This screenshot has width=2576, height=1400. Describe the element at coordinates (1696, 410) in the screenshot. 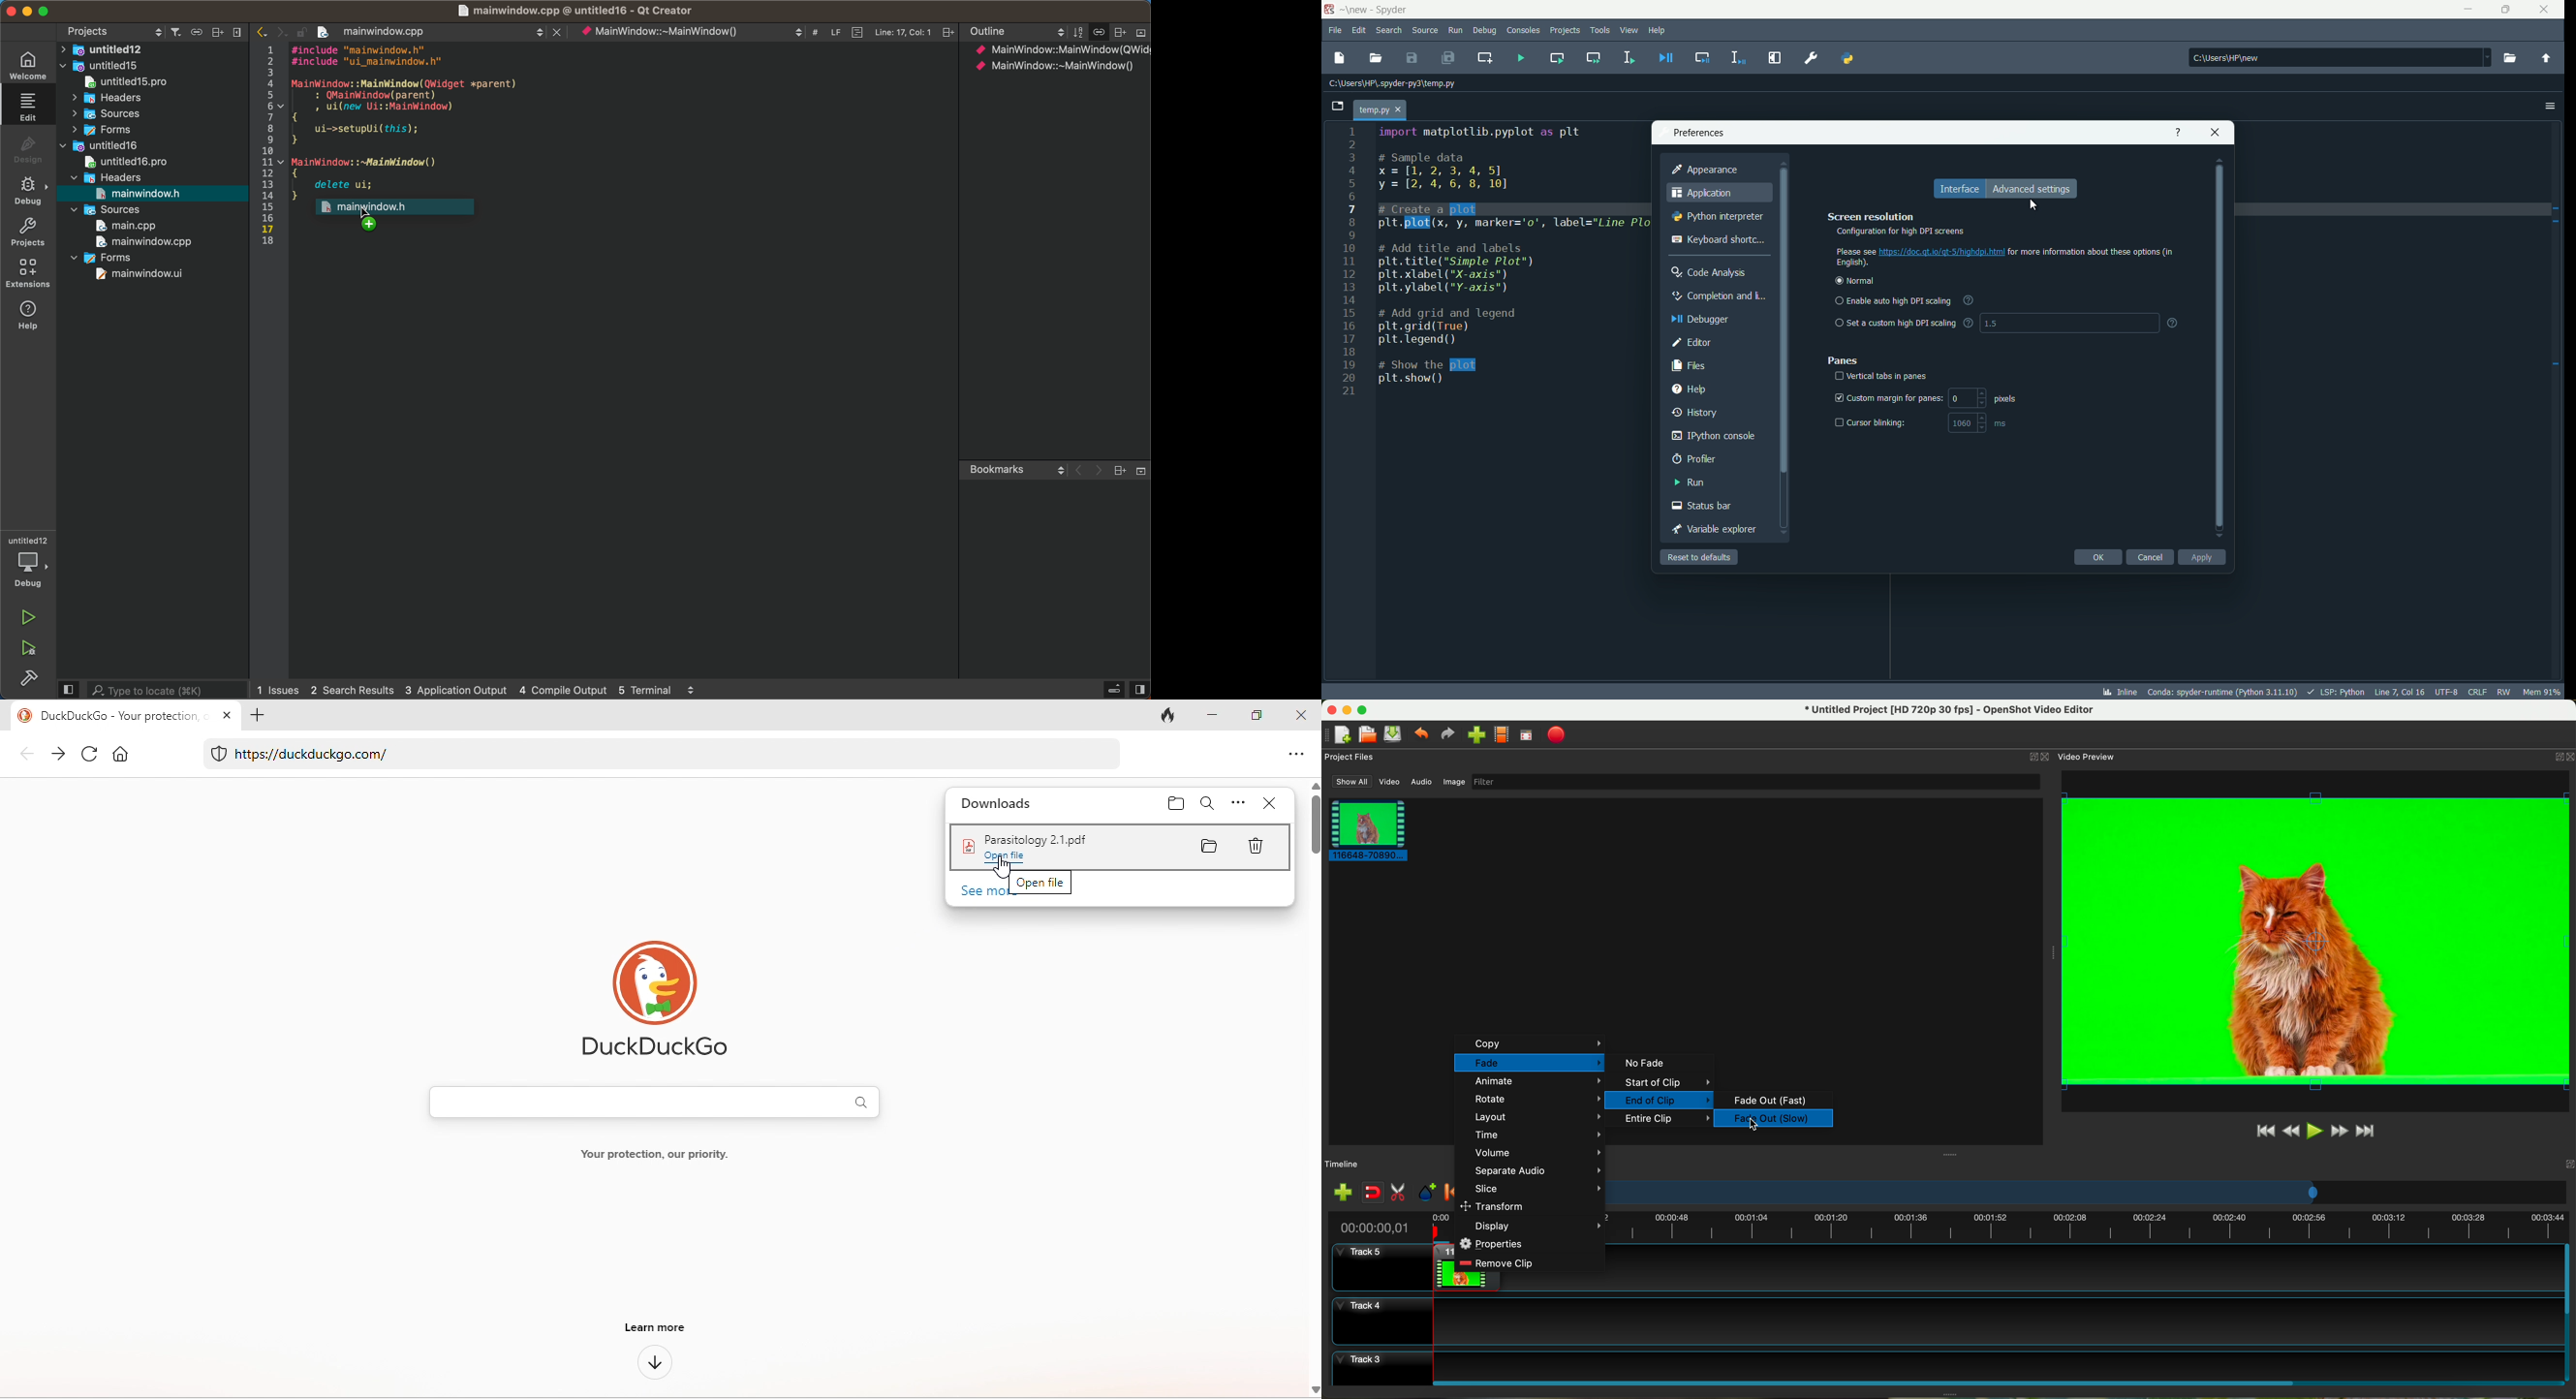

I see `history` at that location.